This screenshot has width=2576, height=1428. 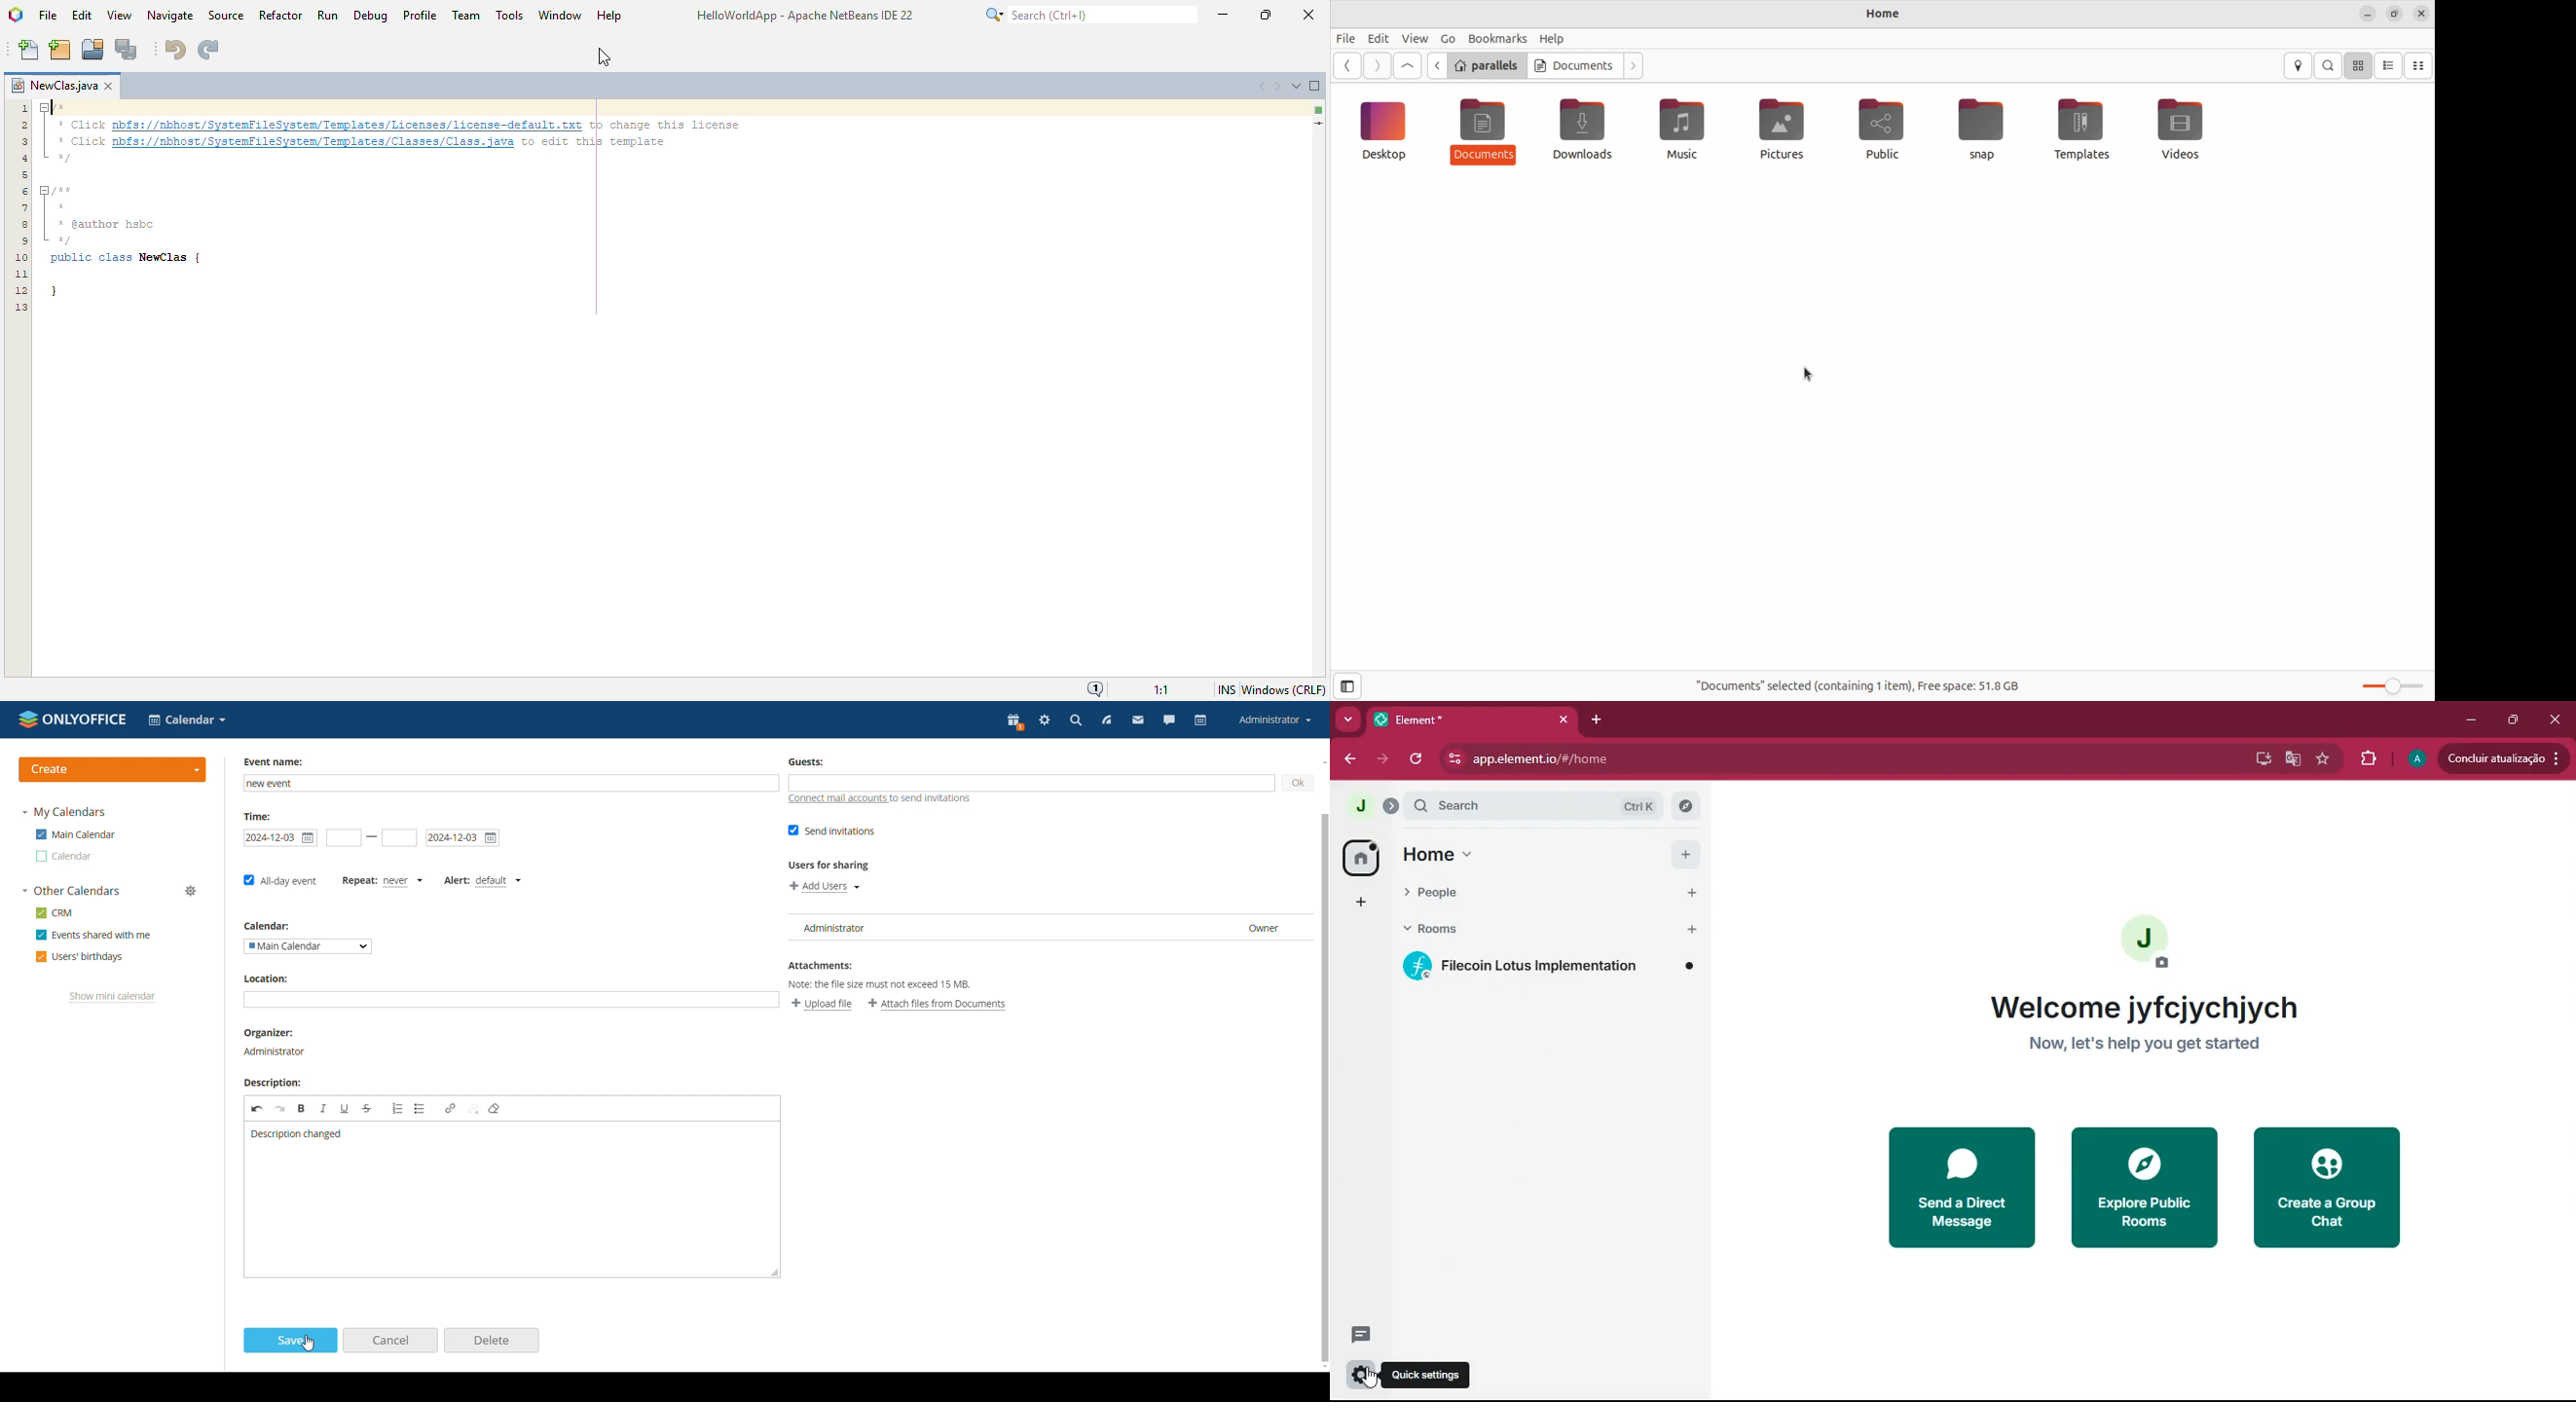 What do you see at coordinates (391, 1340) in the screenshot?
I see `cancel` at bounding box center [391, 1340].